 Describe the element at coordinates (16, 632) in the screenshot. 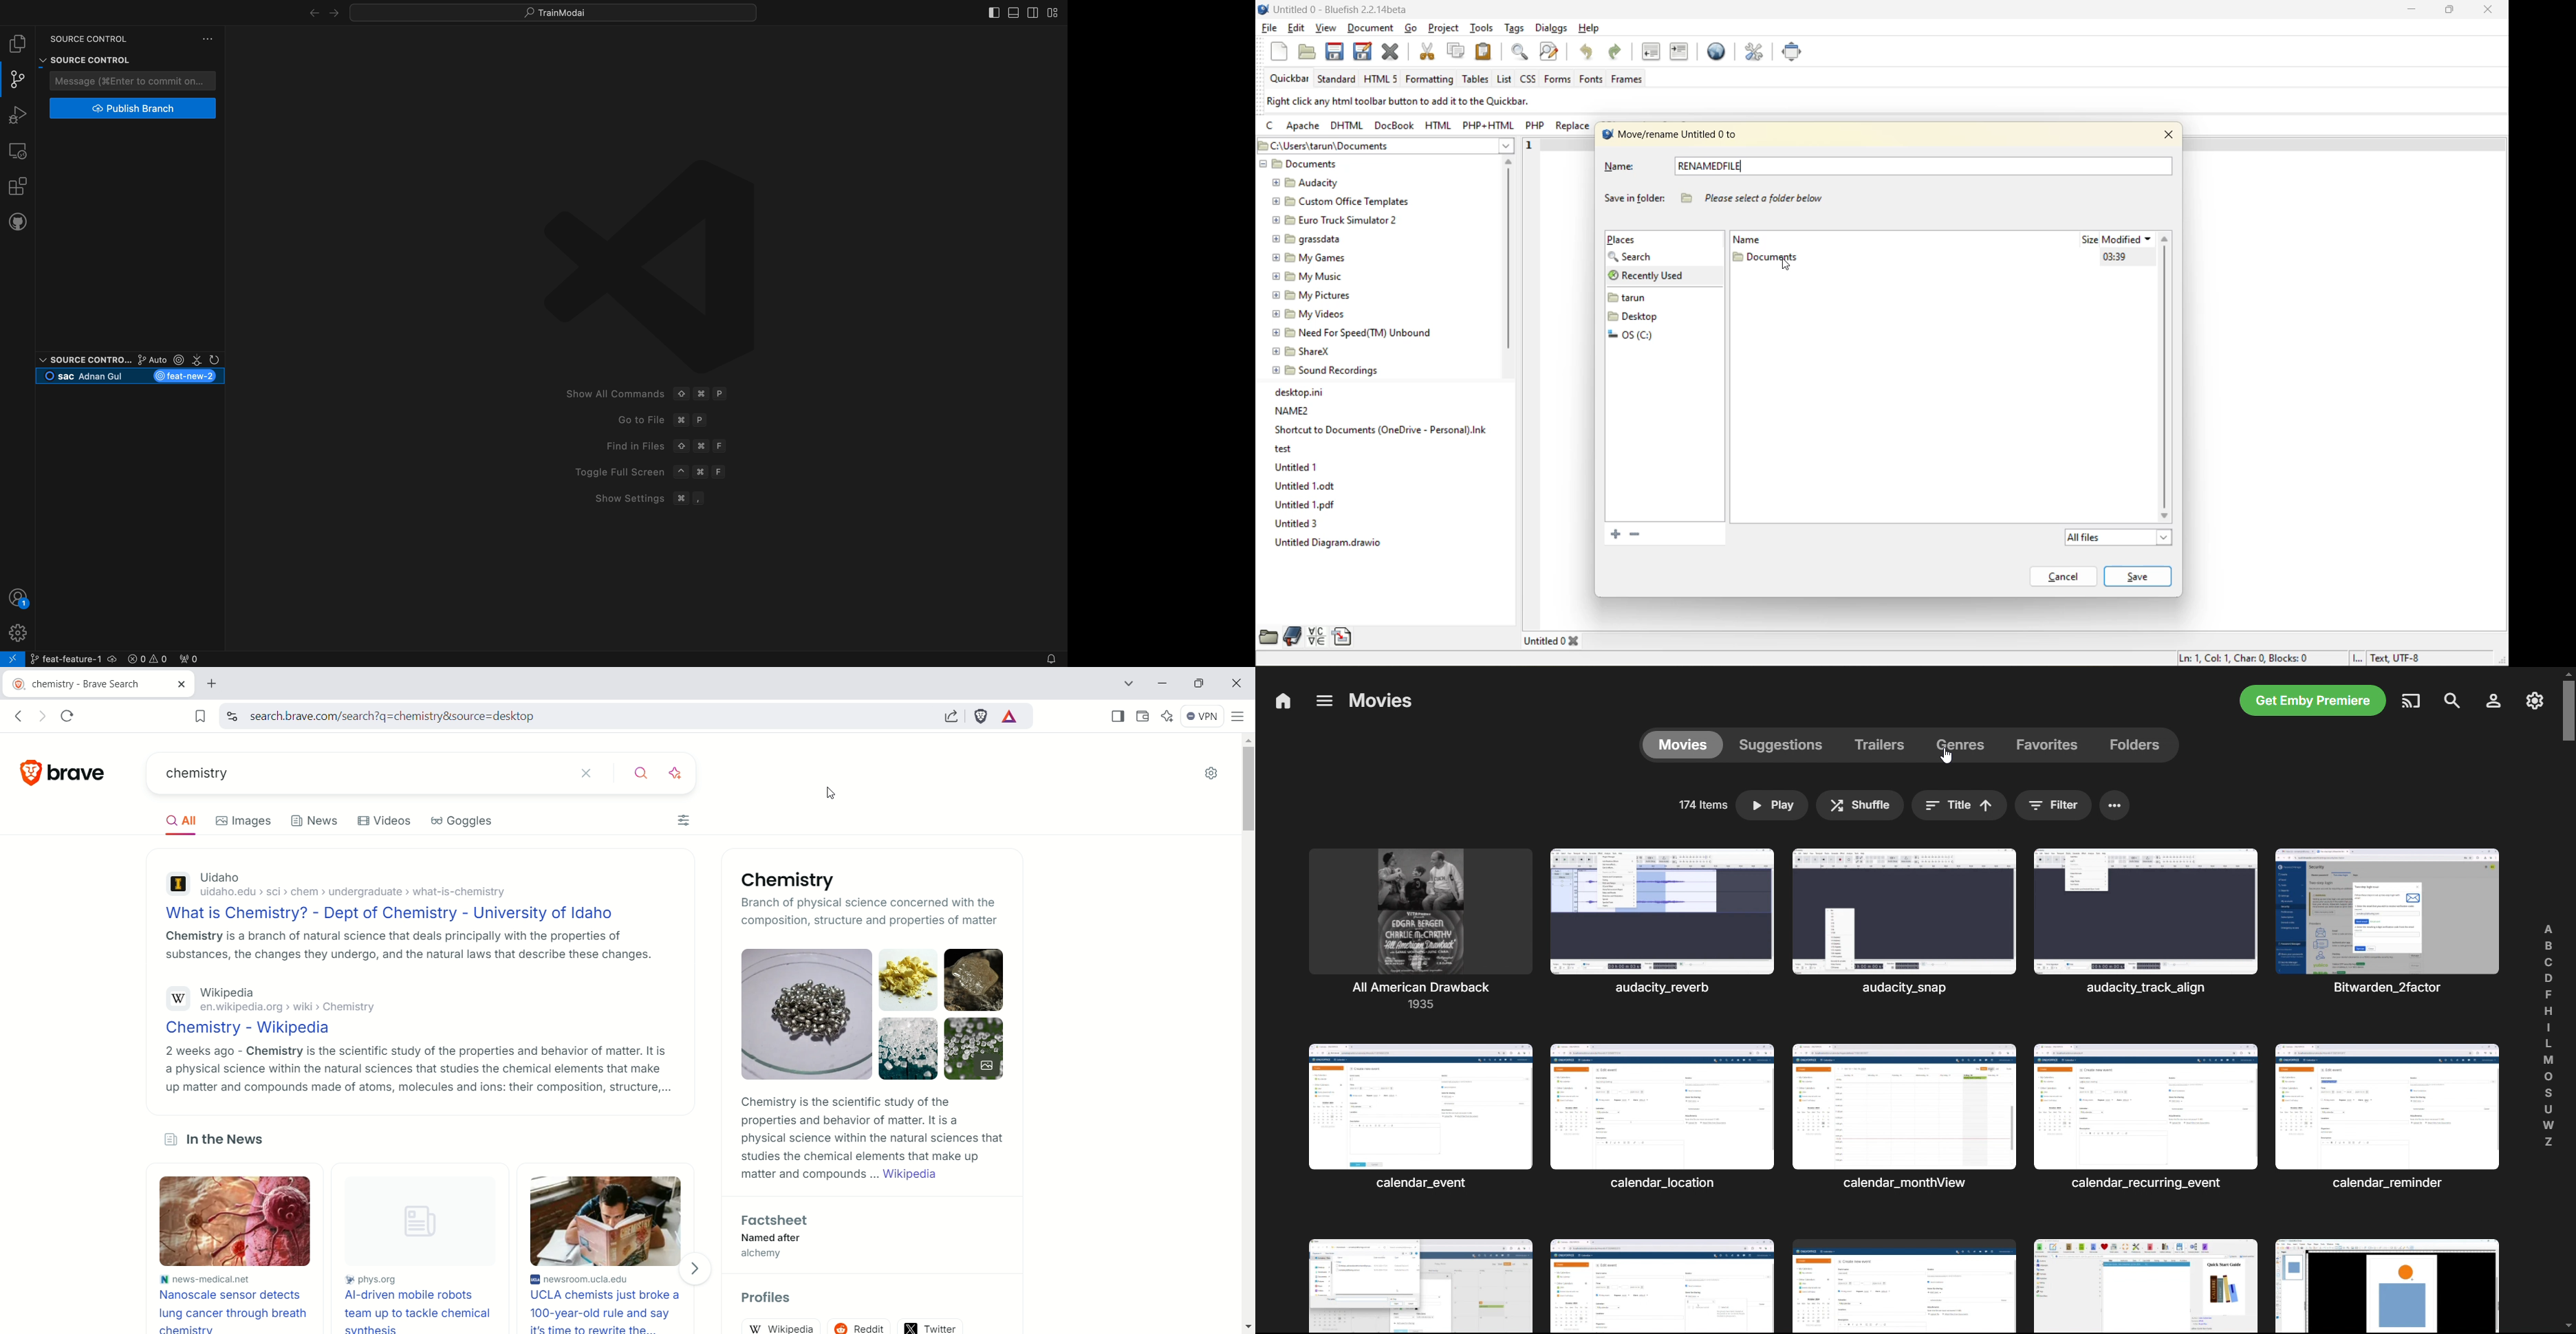

I see `profile` at that location.